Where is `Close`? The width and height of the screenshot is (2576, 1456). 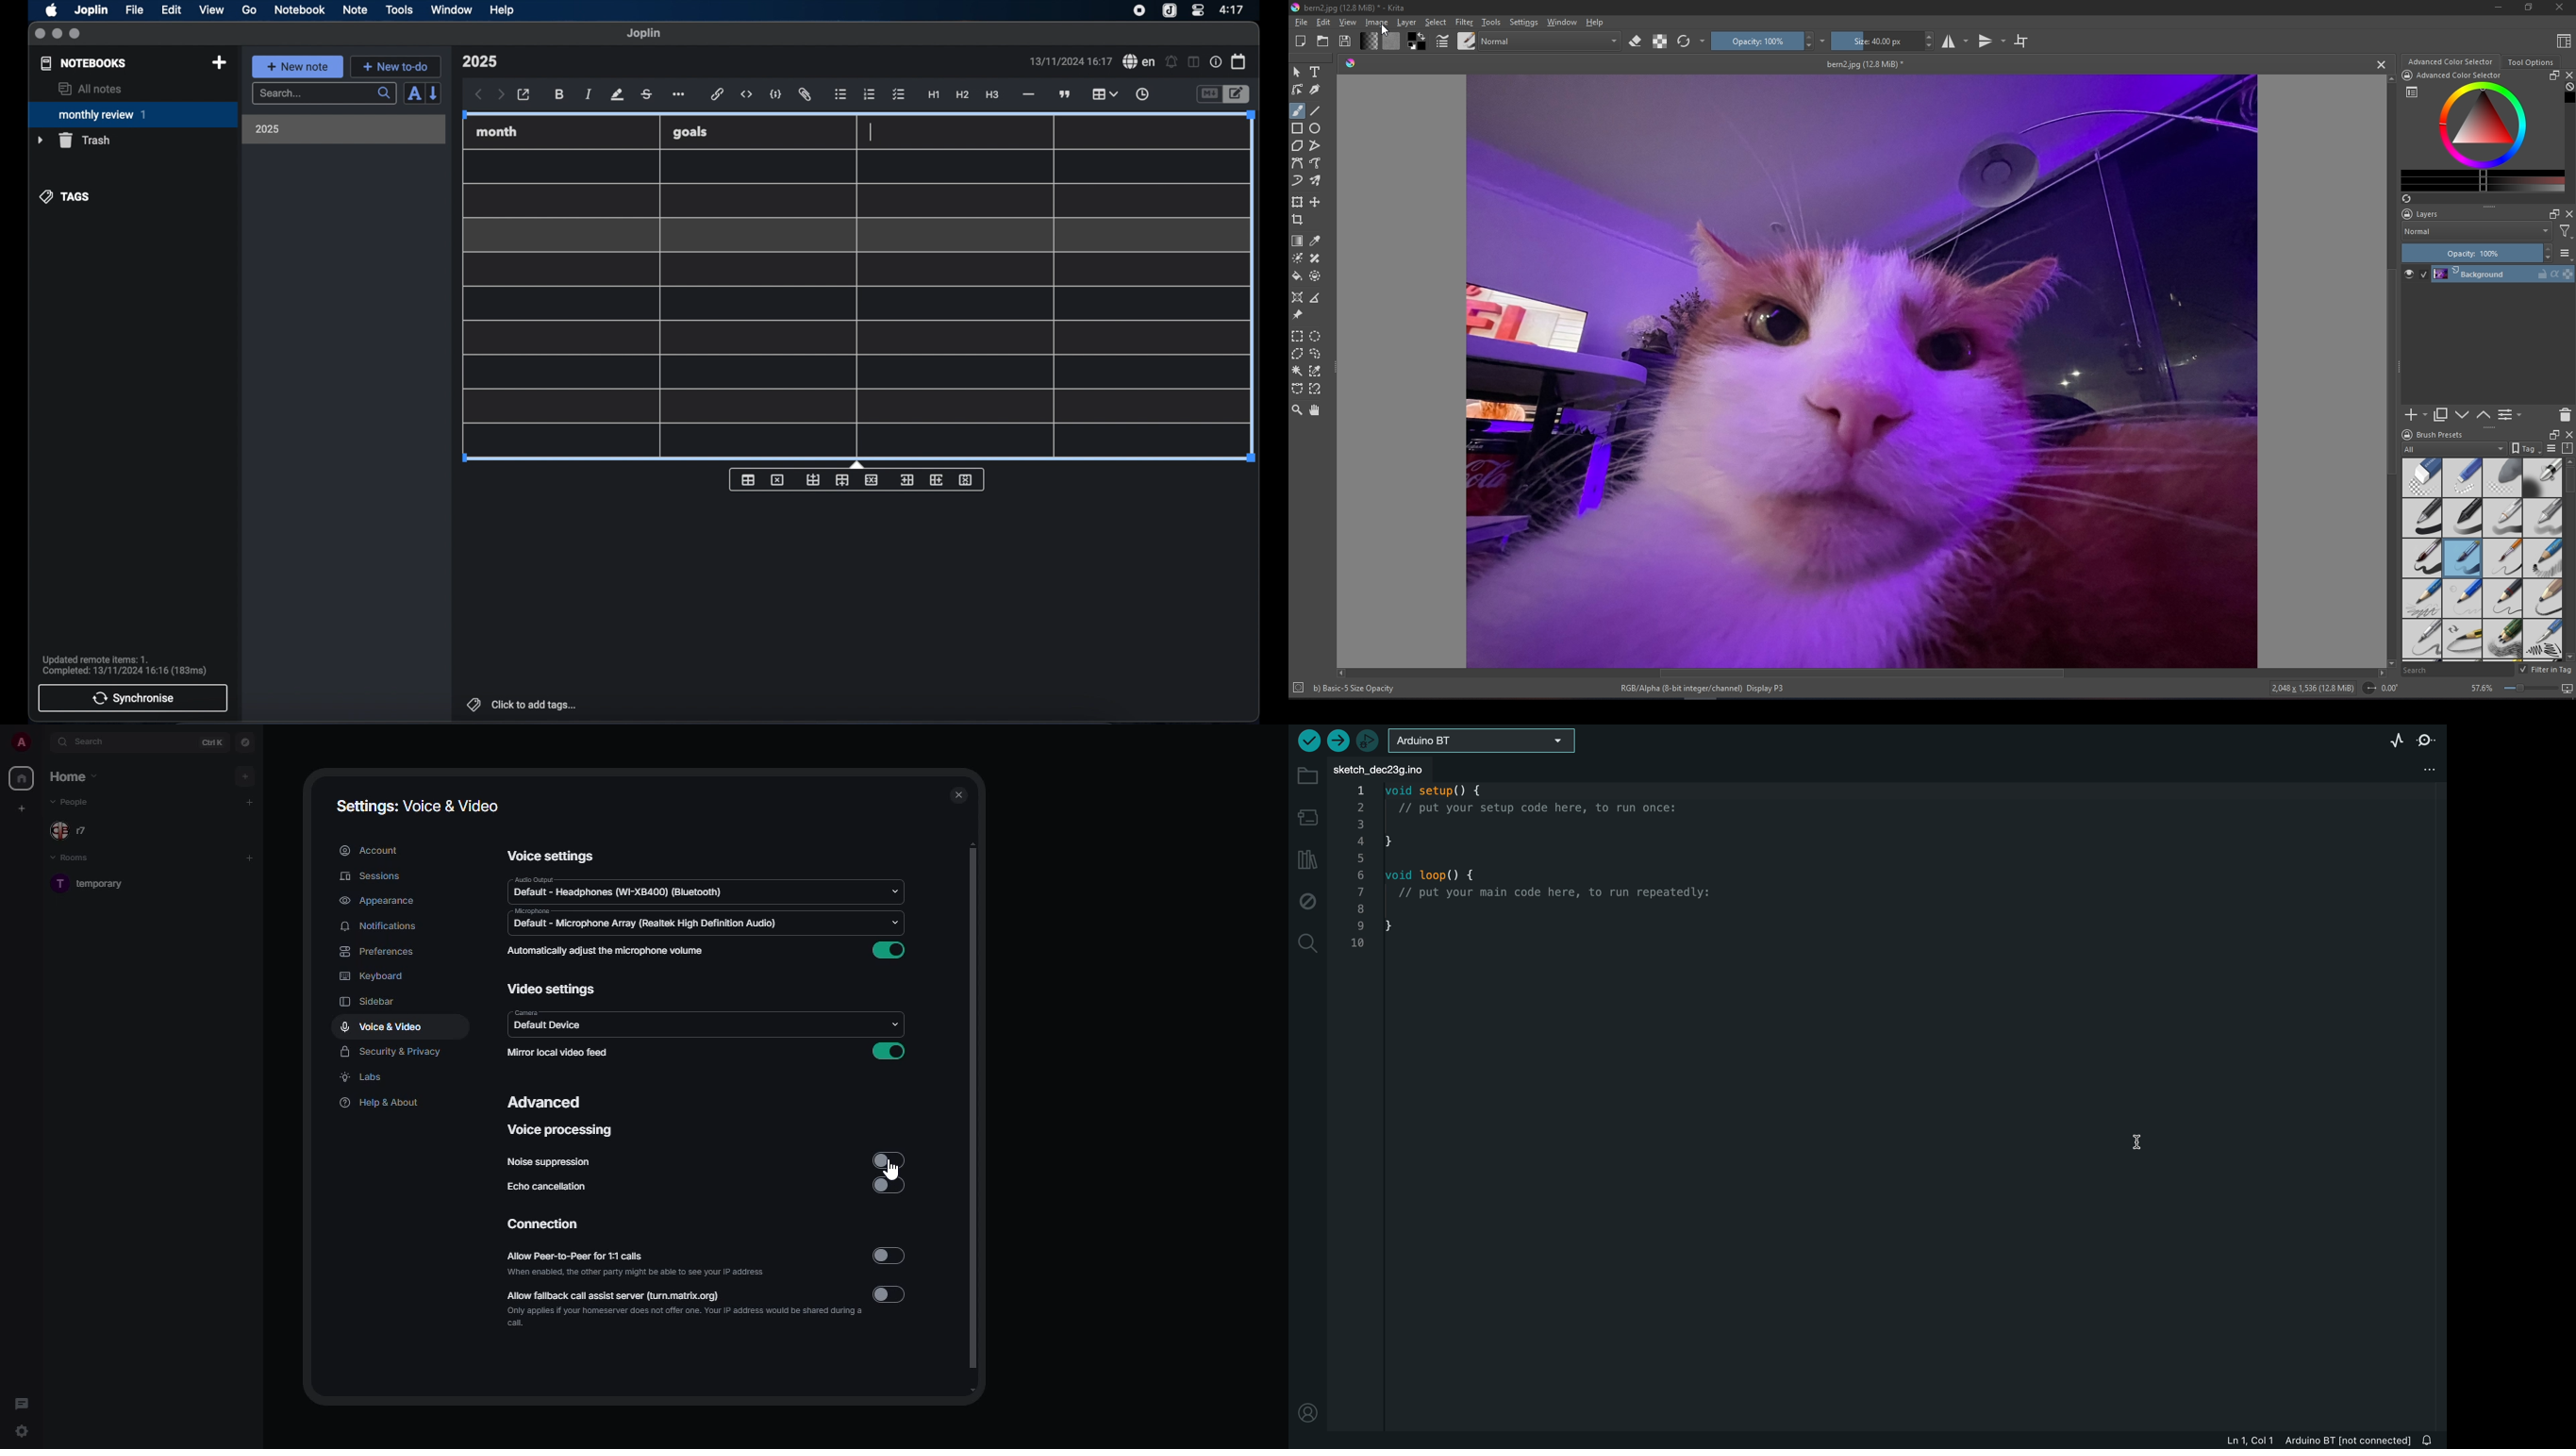 Close is located at coordinates (2560, 7).